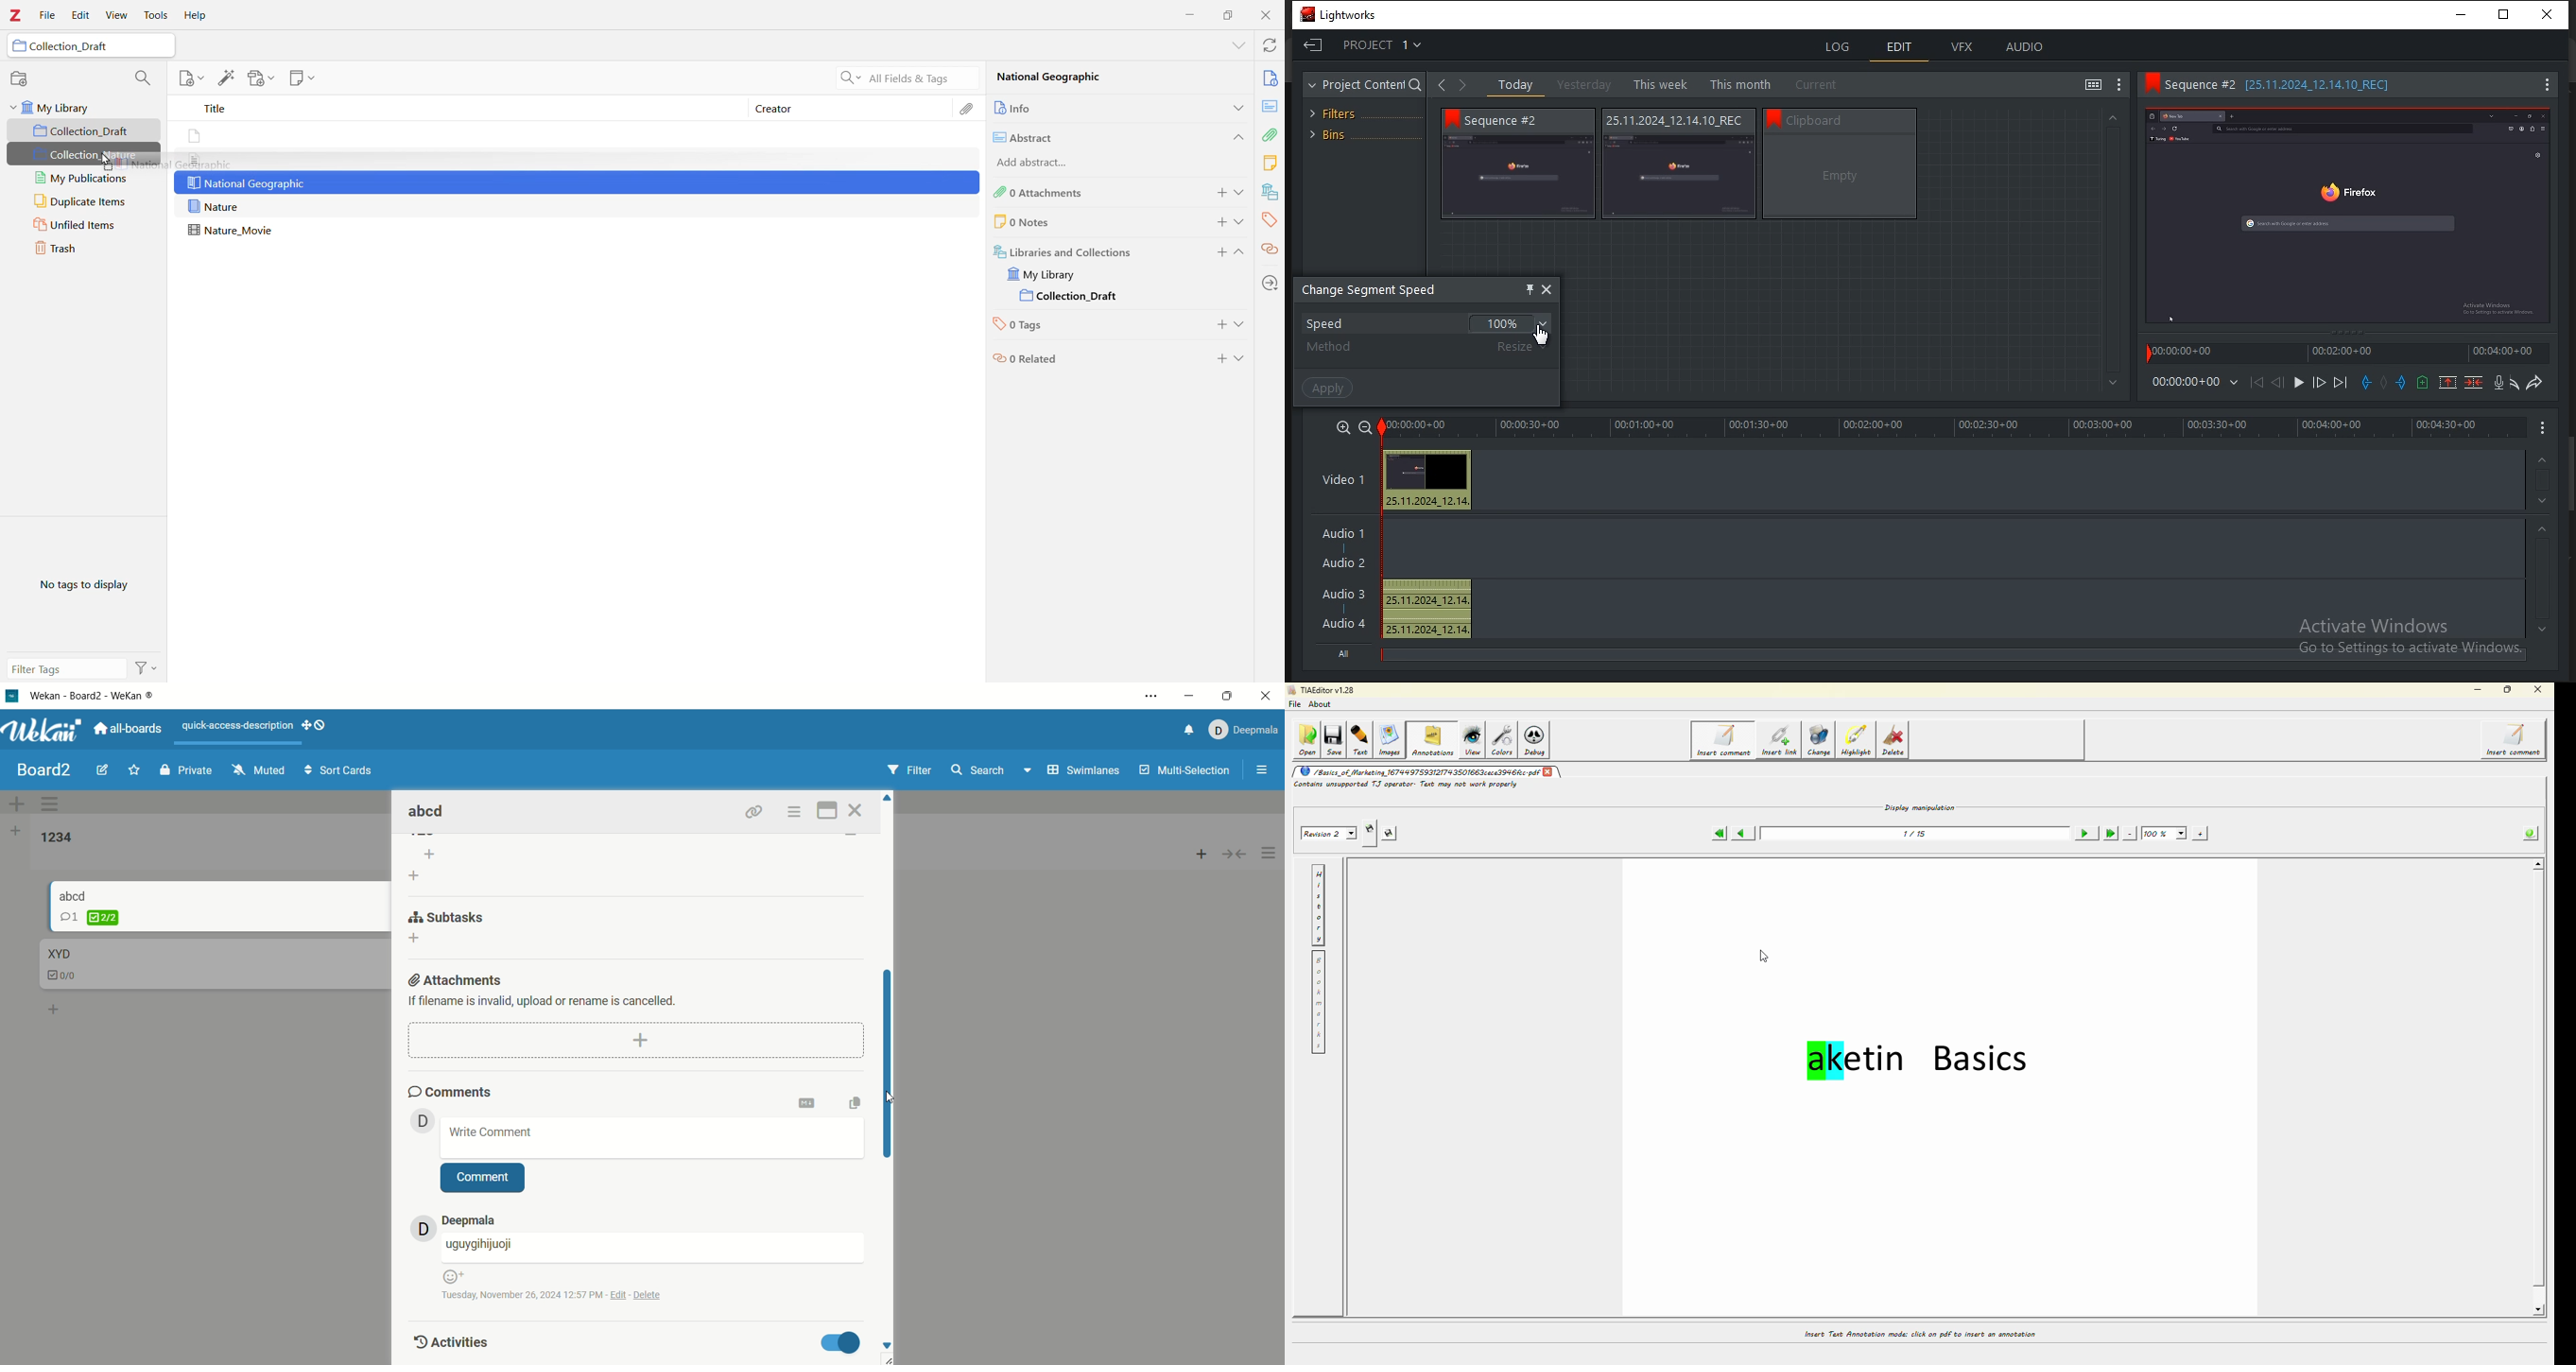 The image size is (2576, 1372). I want to click on change segment speed, so click(1374, 289).